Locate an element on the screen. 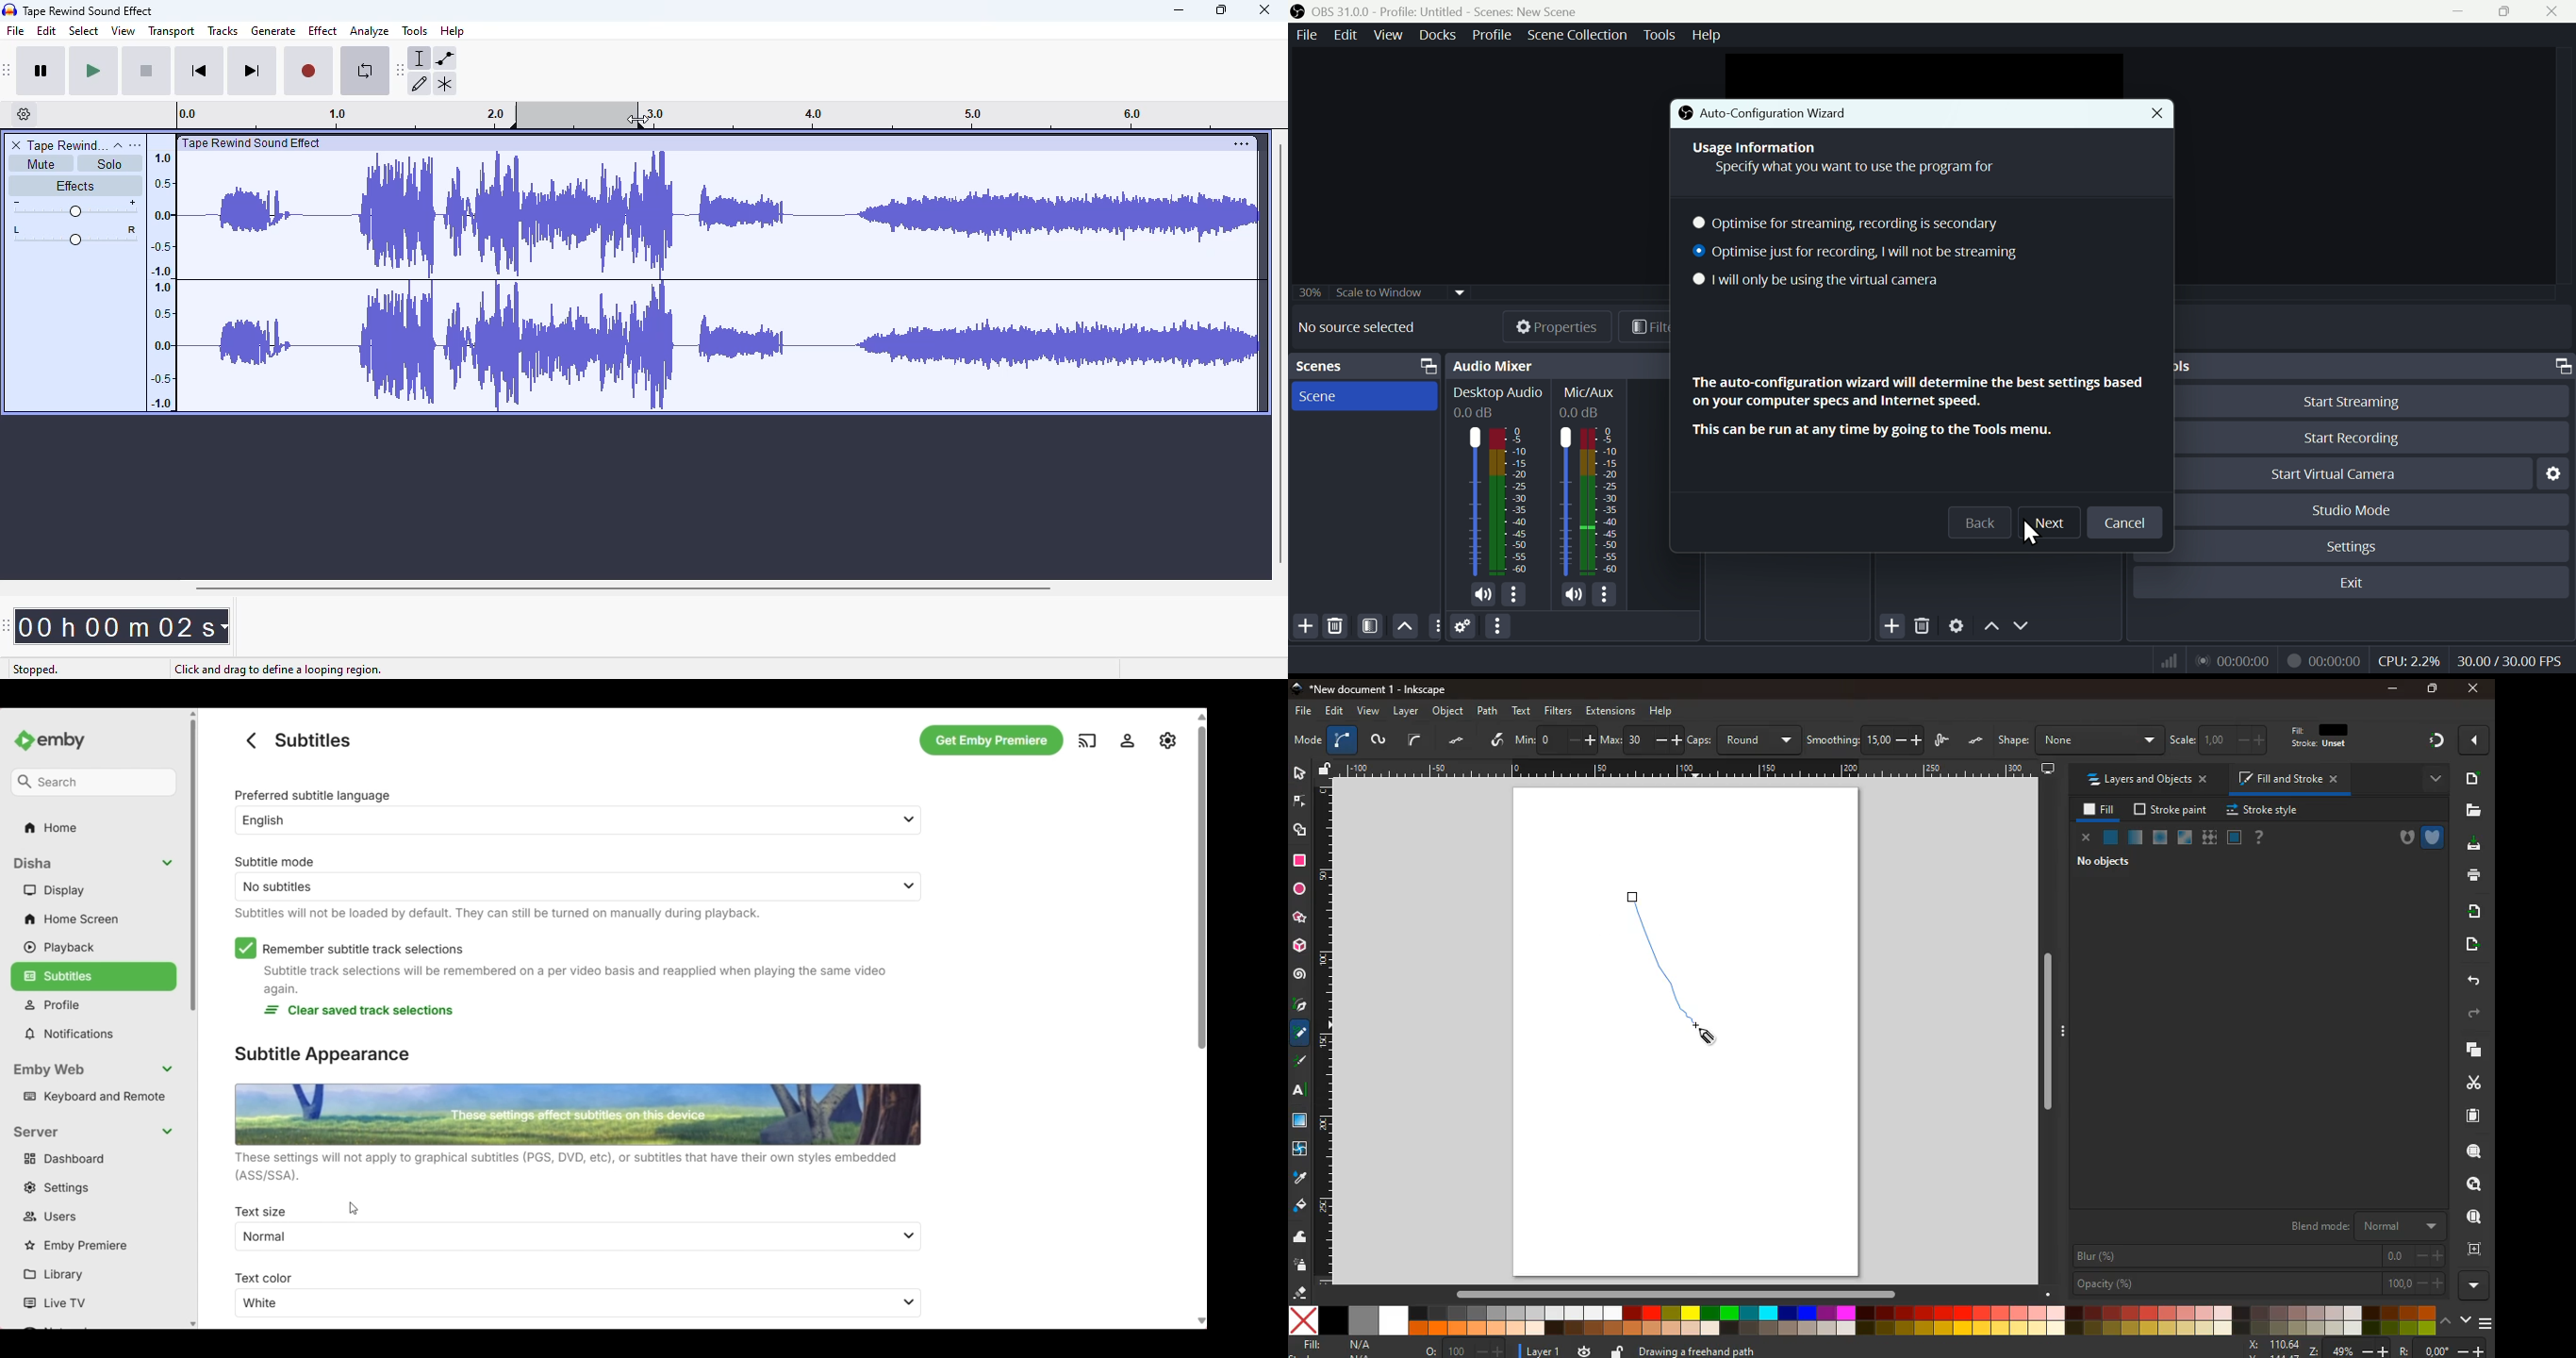  generate is located at coordinates (273, 31).